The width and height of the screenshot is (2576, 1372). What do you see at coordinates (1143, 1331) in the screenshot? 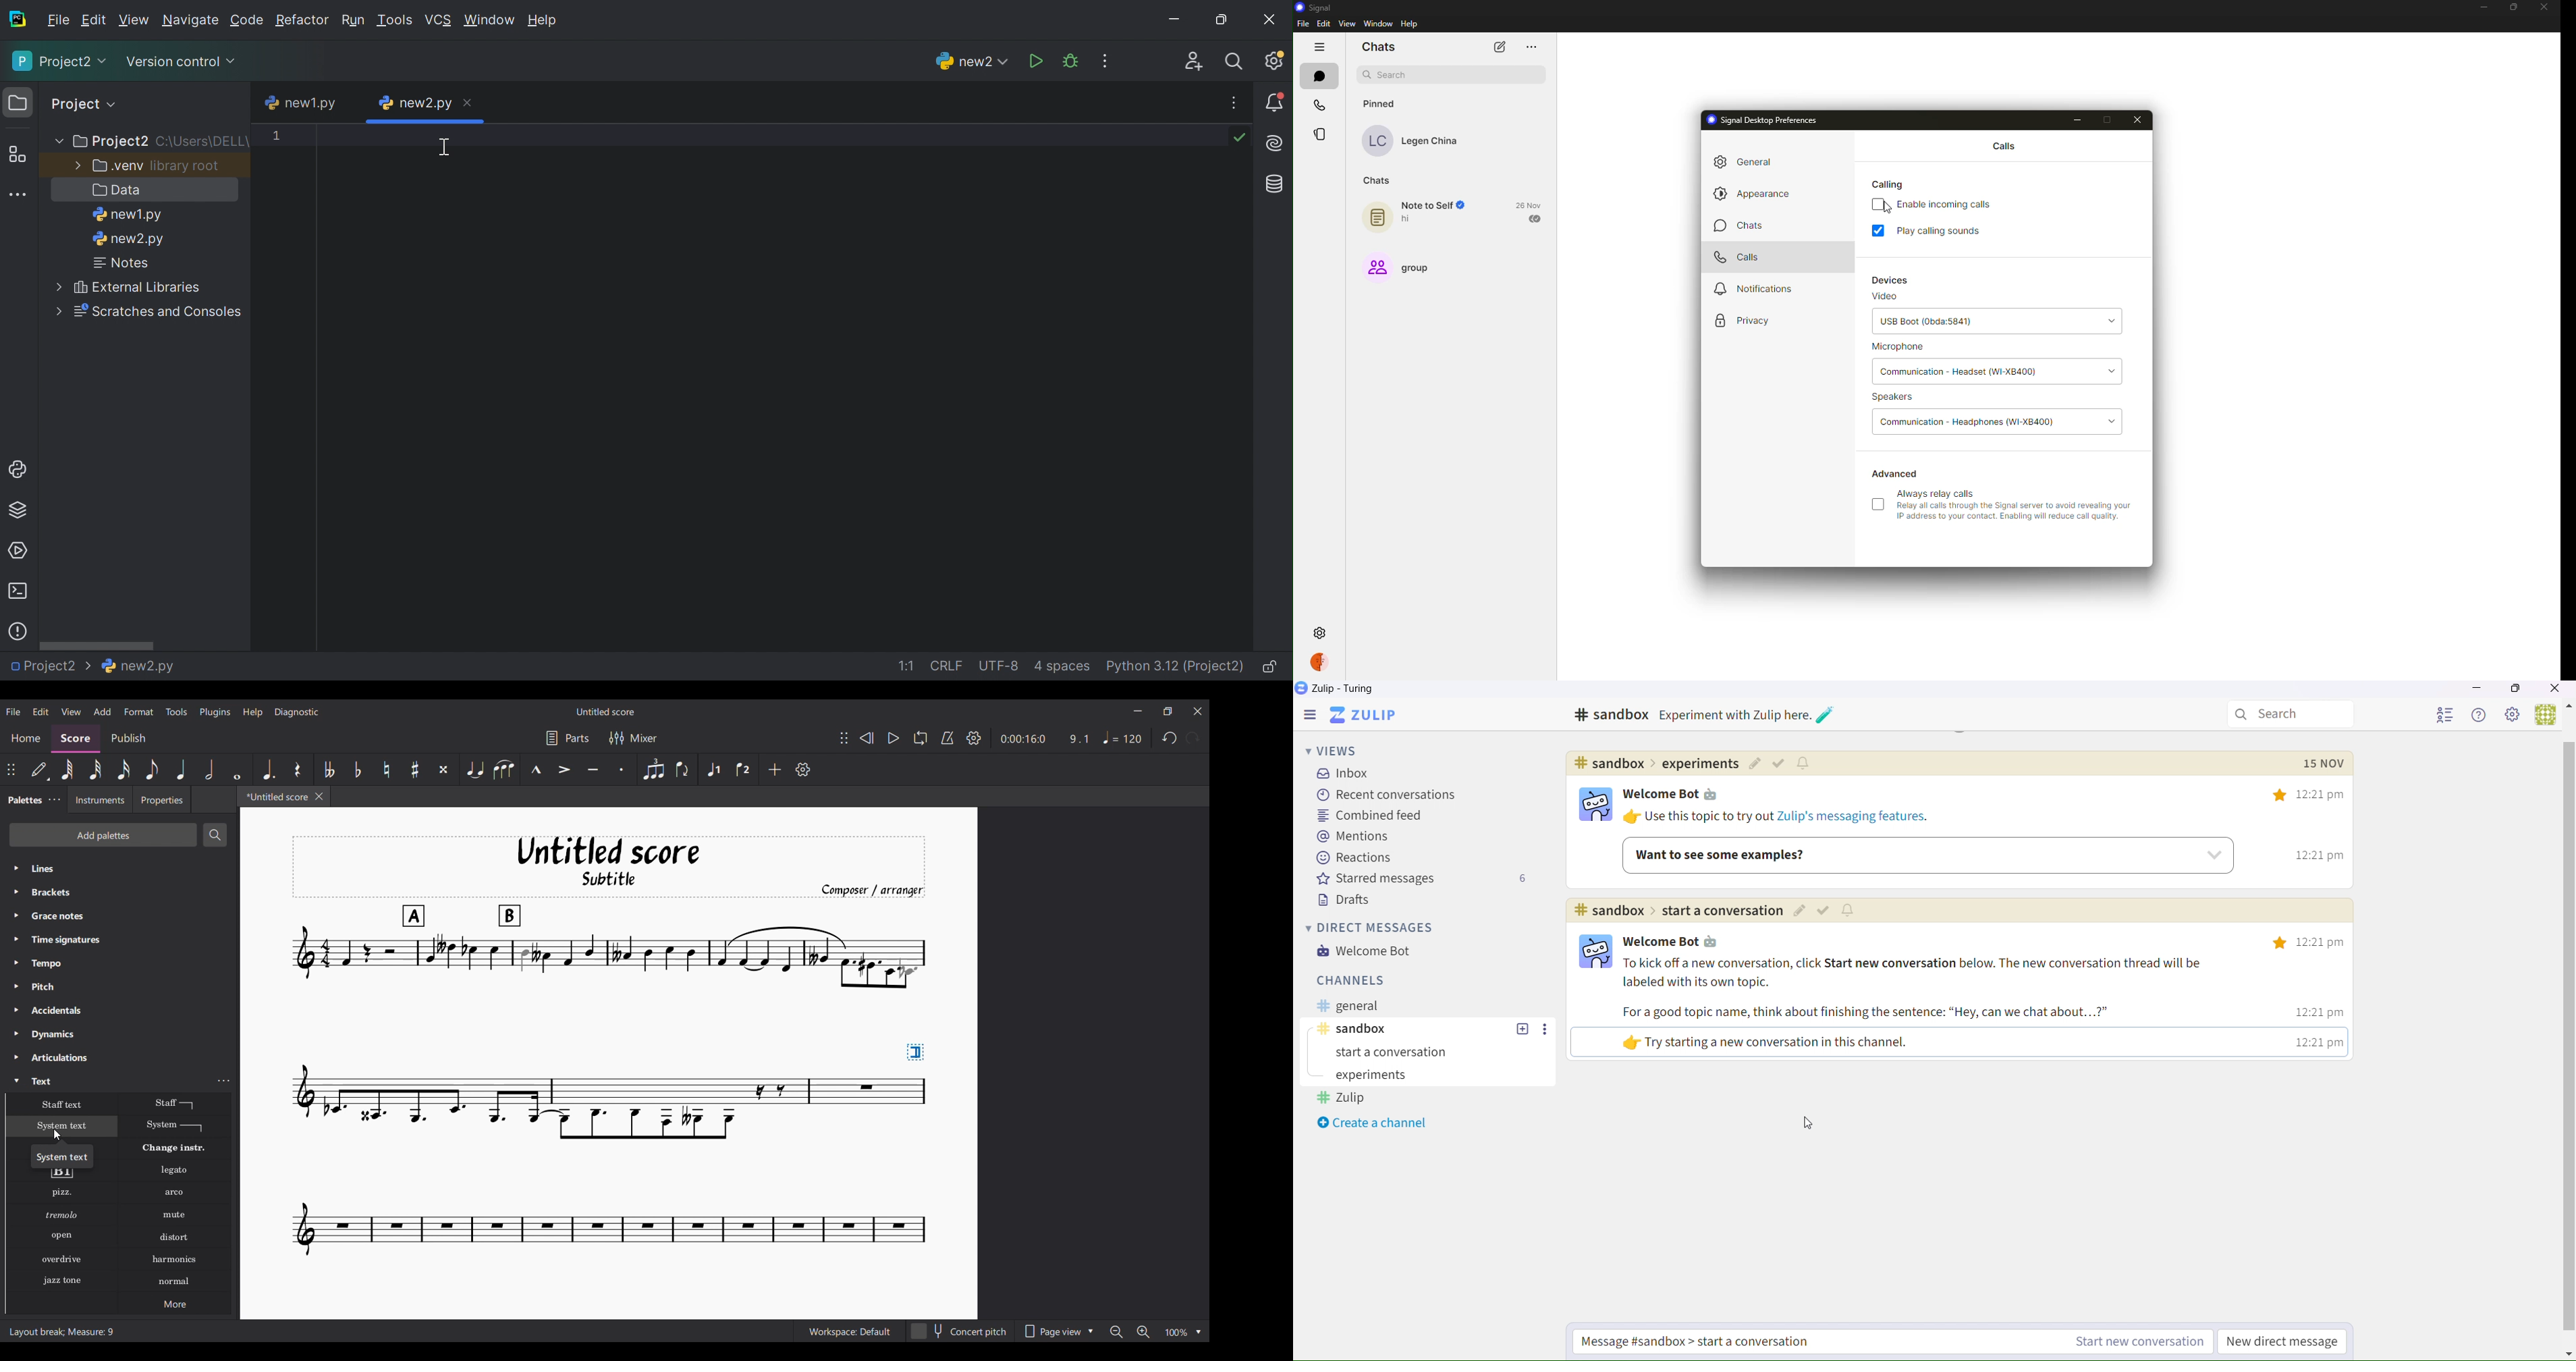
I see `Zoom in` at bounding box center [1143, 1331].